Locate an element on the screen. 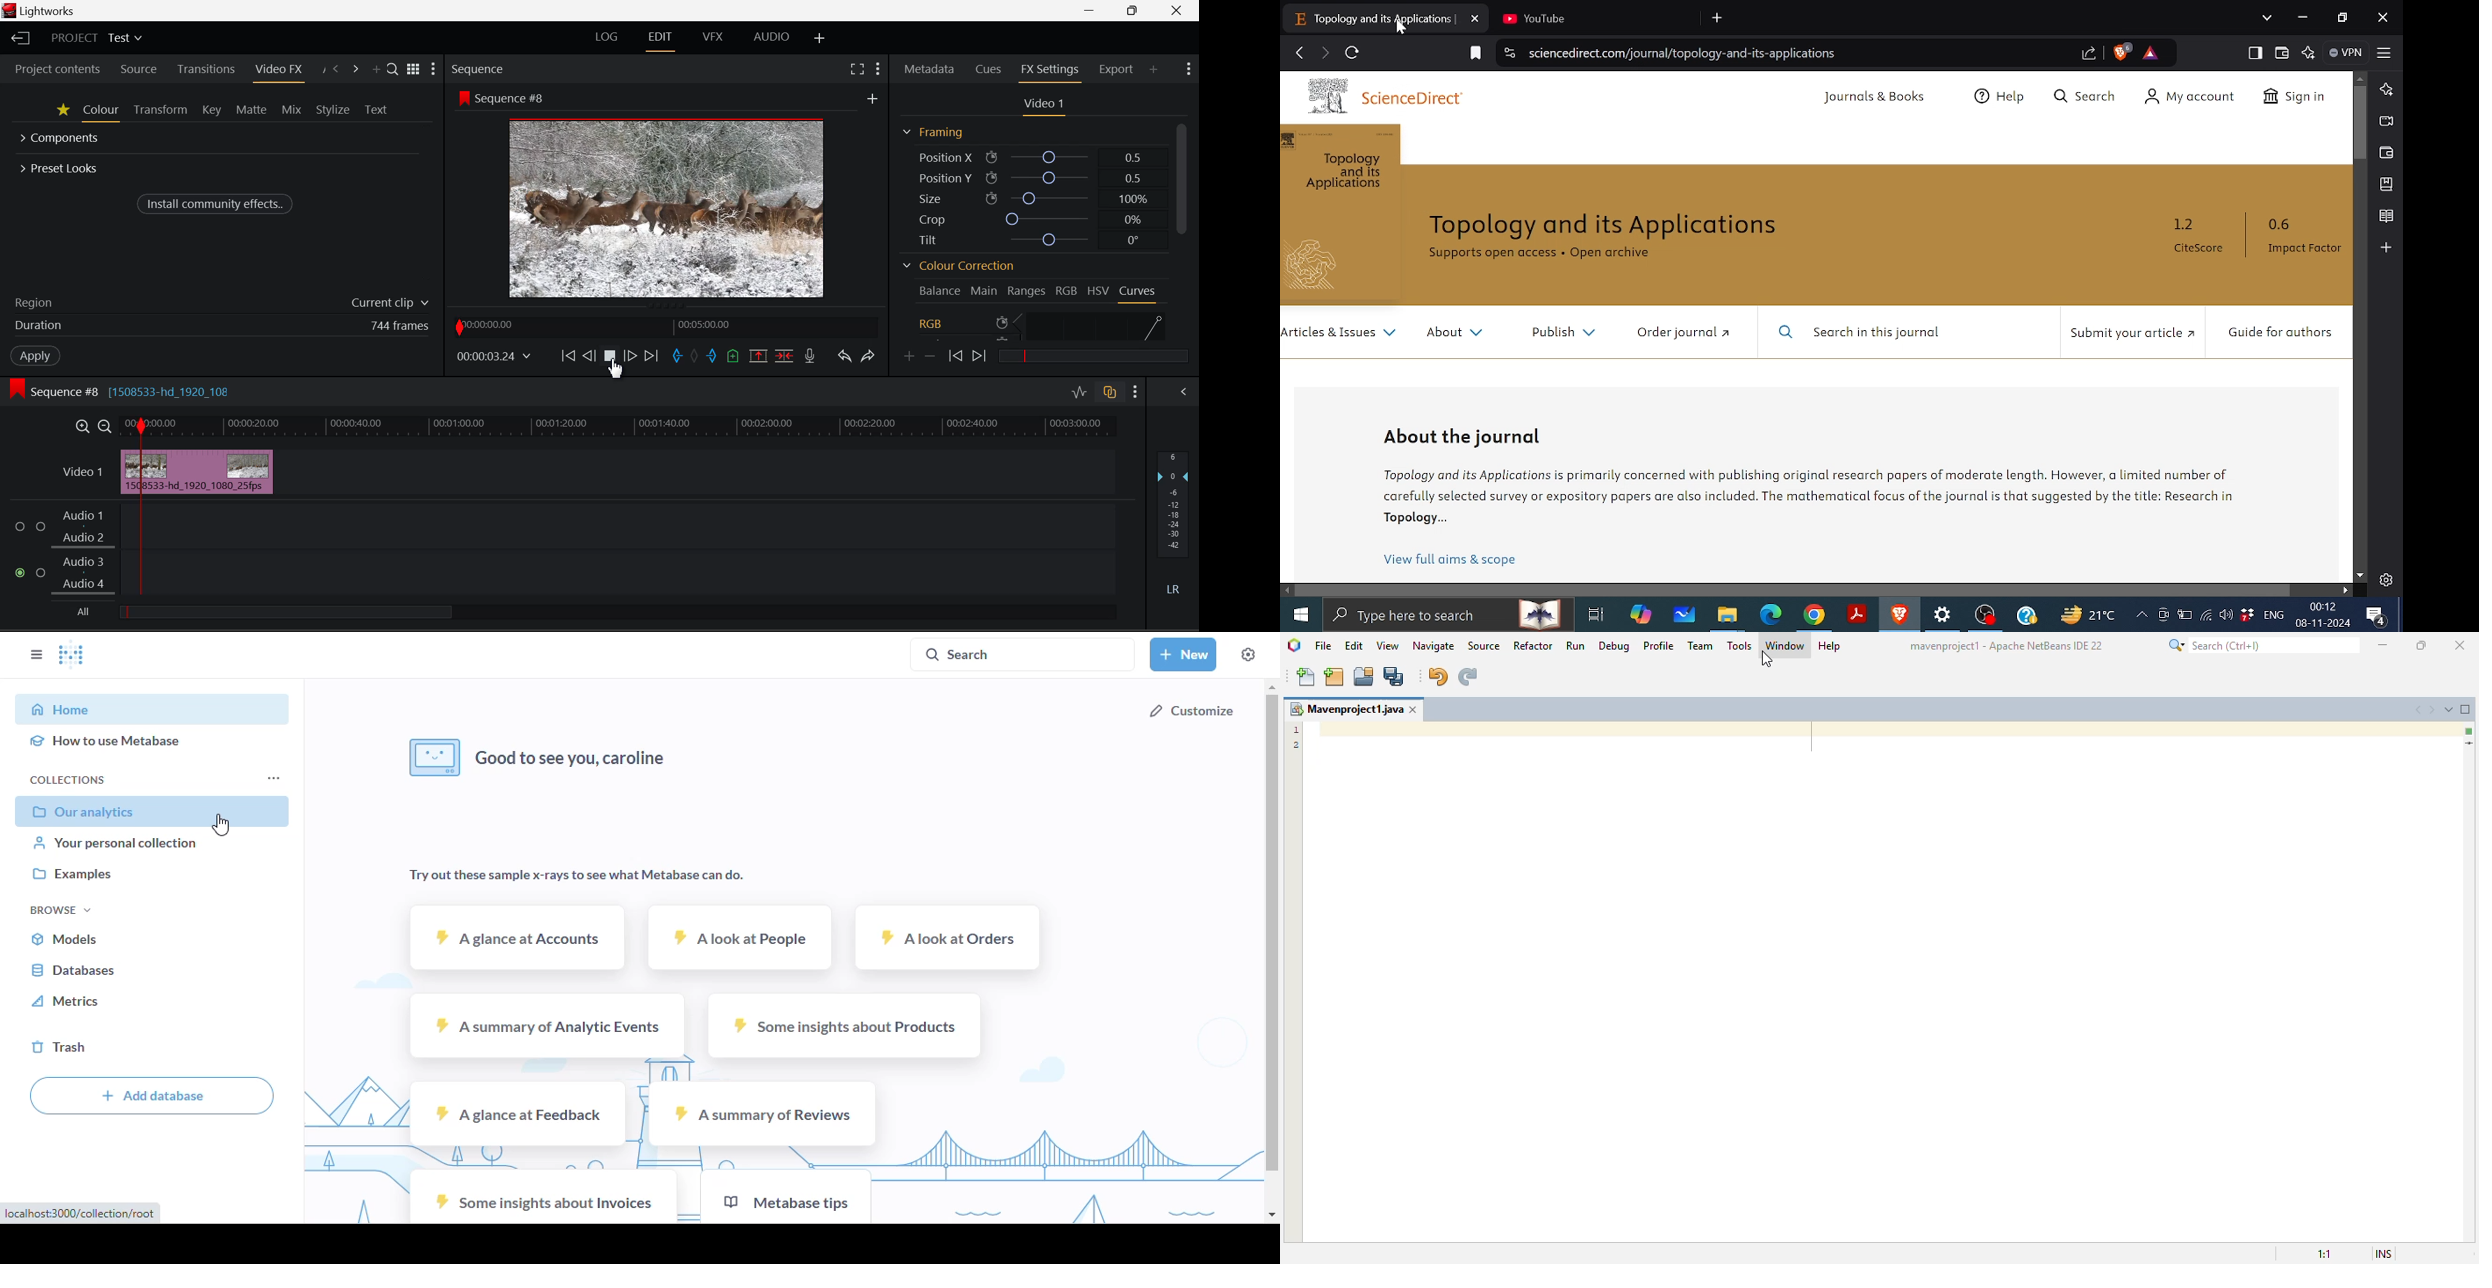  collections is located at coordinates (68, 780).